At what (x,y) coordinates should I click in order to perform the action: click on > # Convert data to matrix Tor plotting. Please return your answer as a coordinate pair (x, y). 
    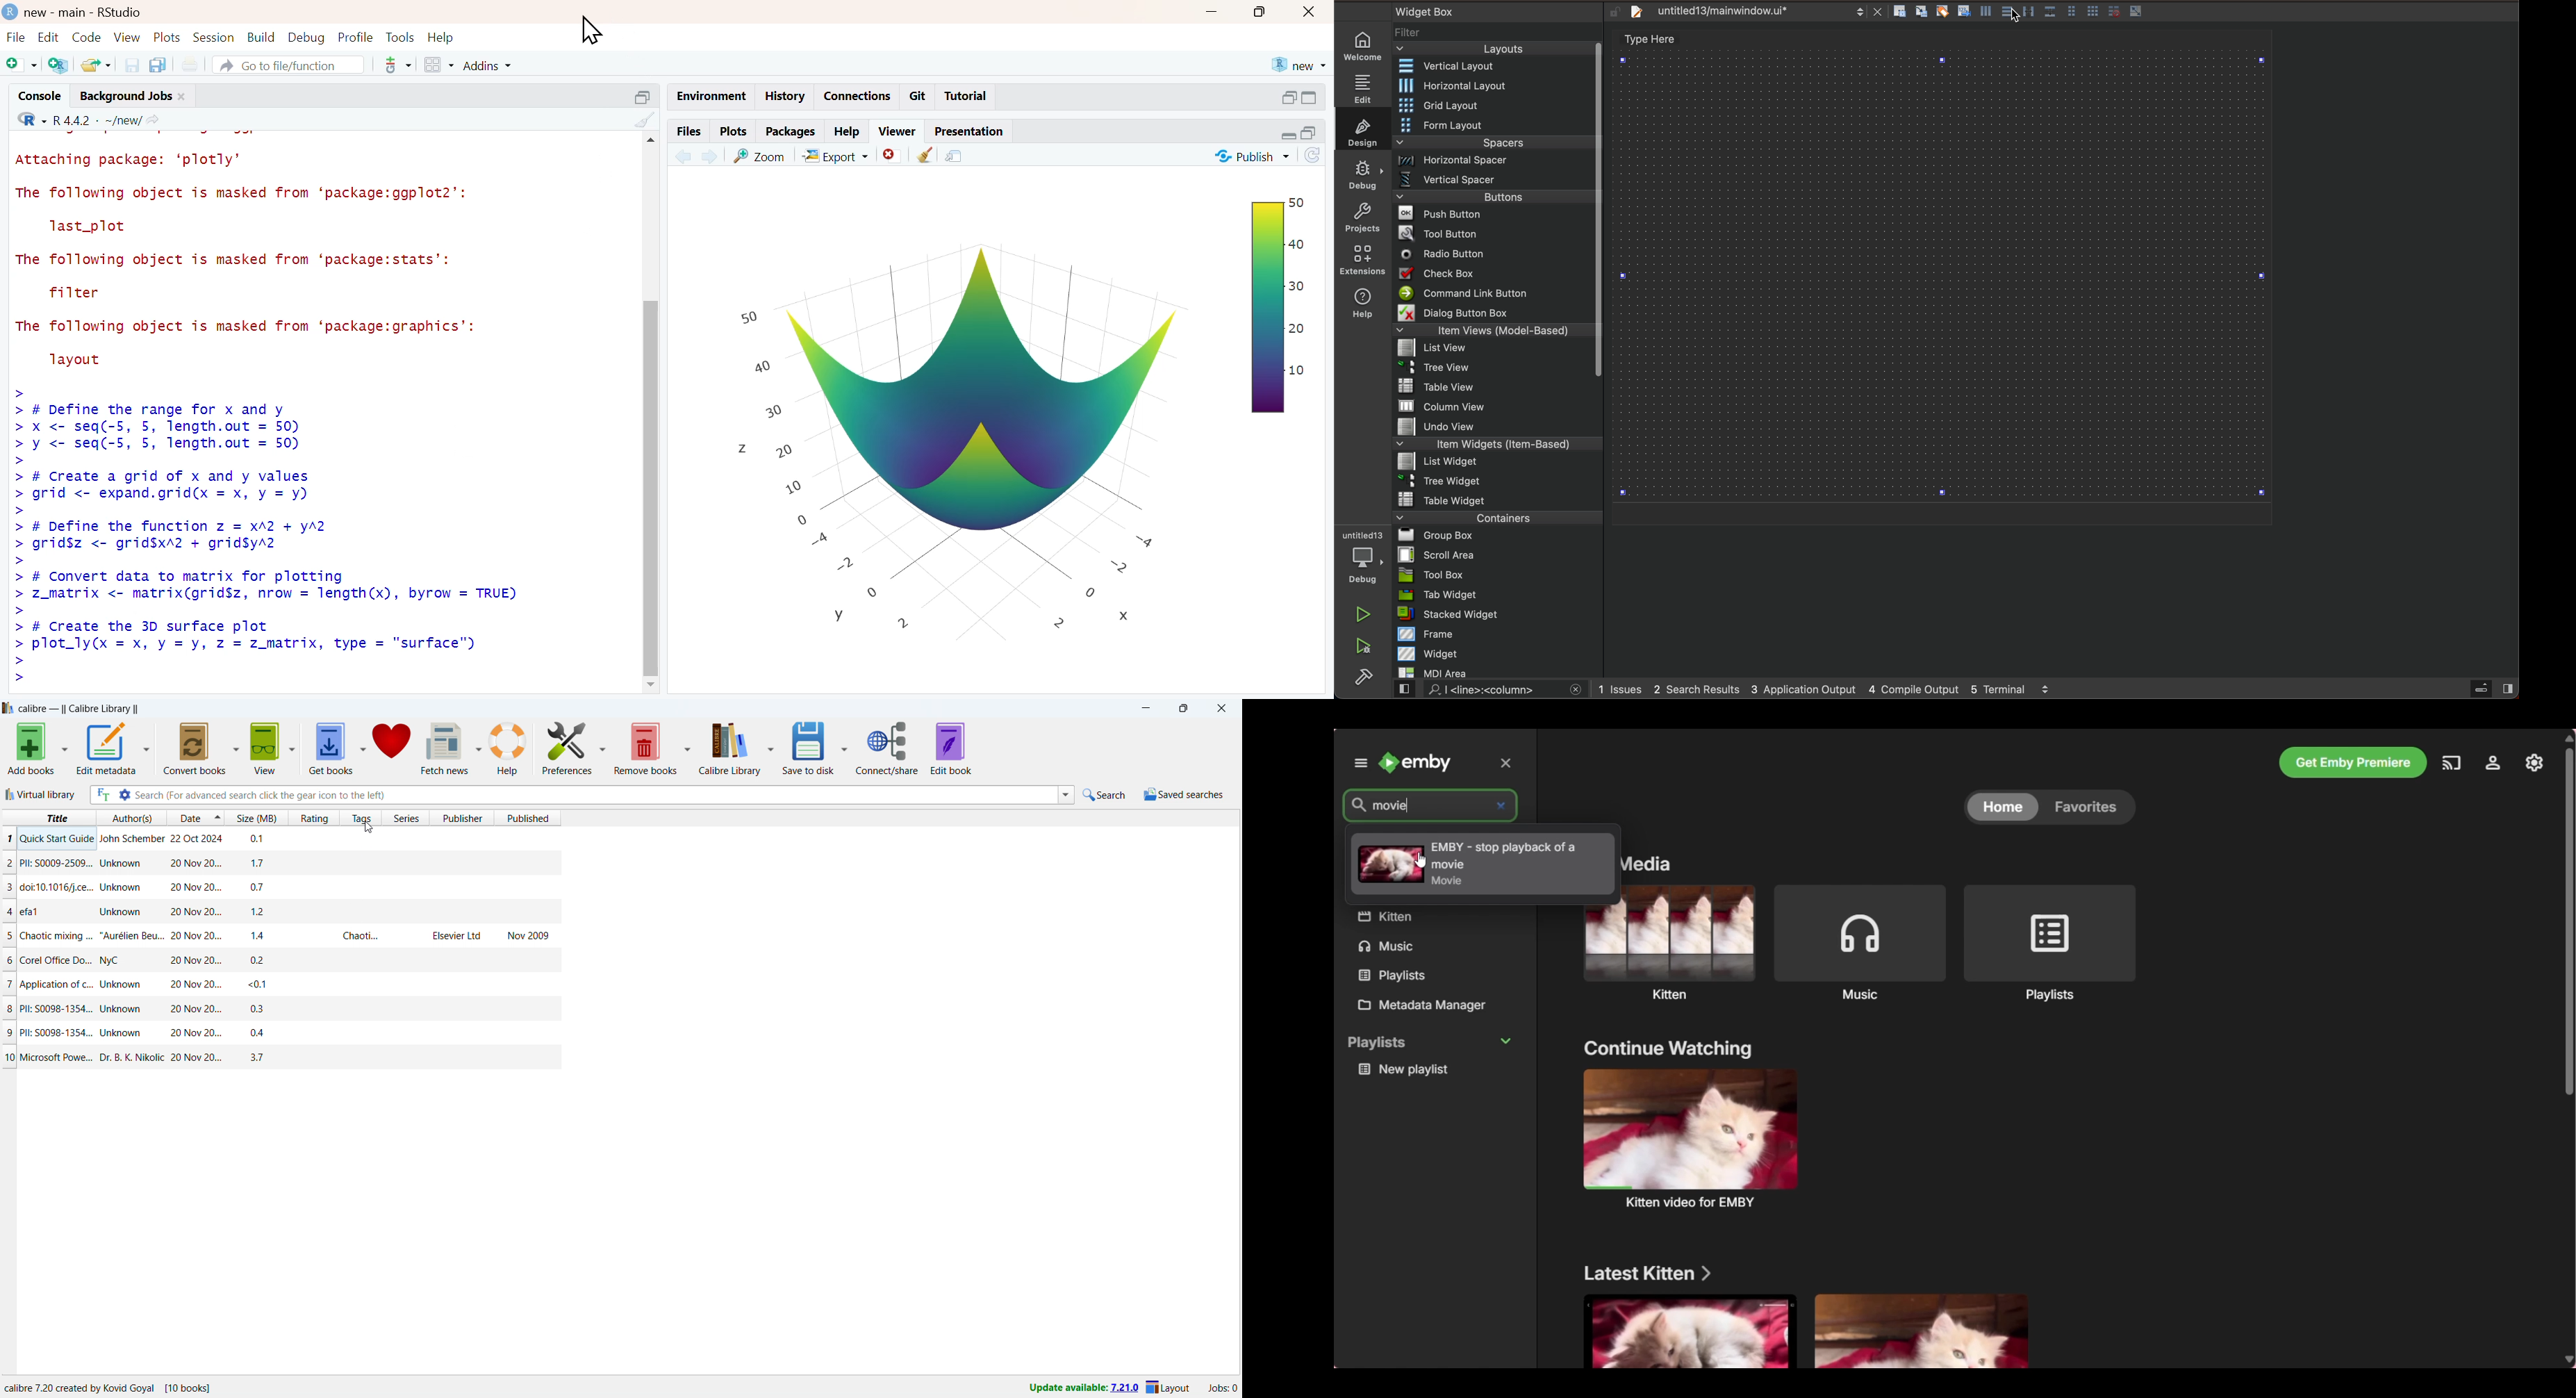
    Looking at the image, I should click on (218, 575).